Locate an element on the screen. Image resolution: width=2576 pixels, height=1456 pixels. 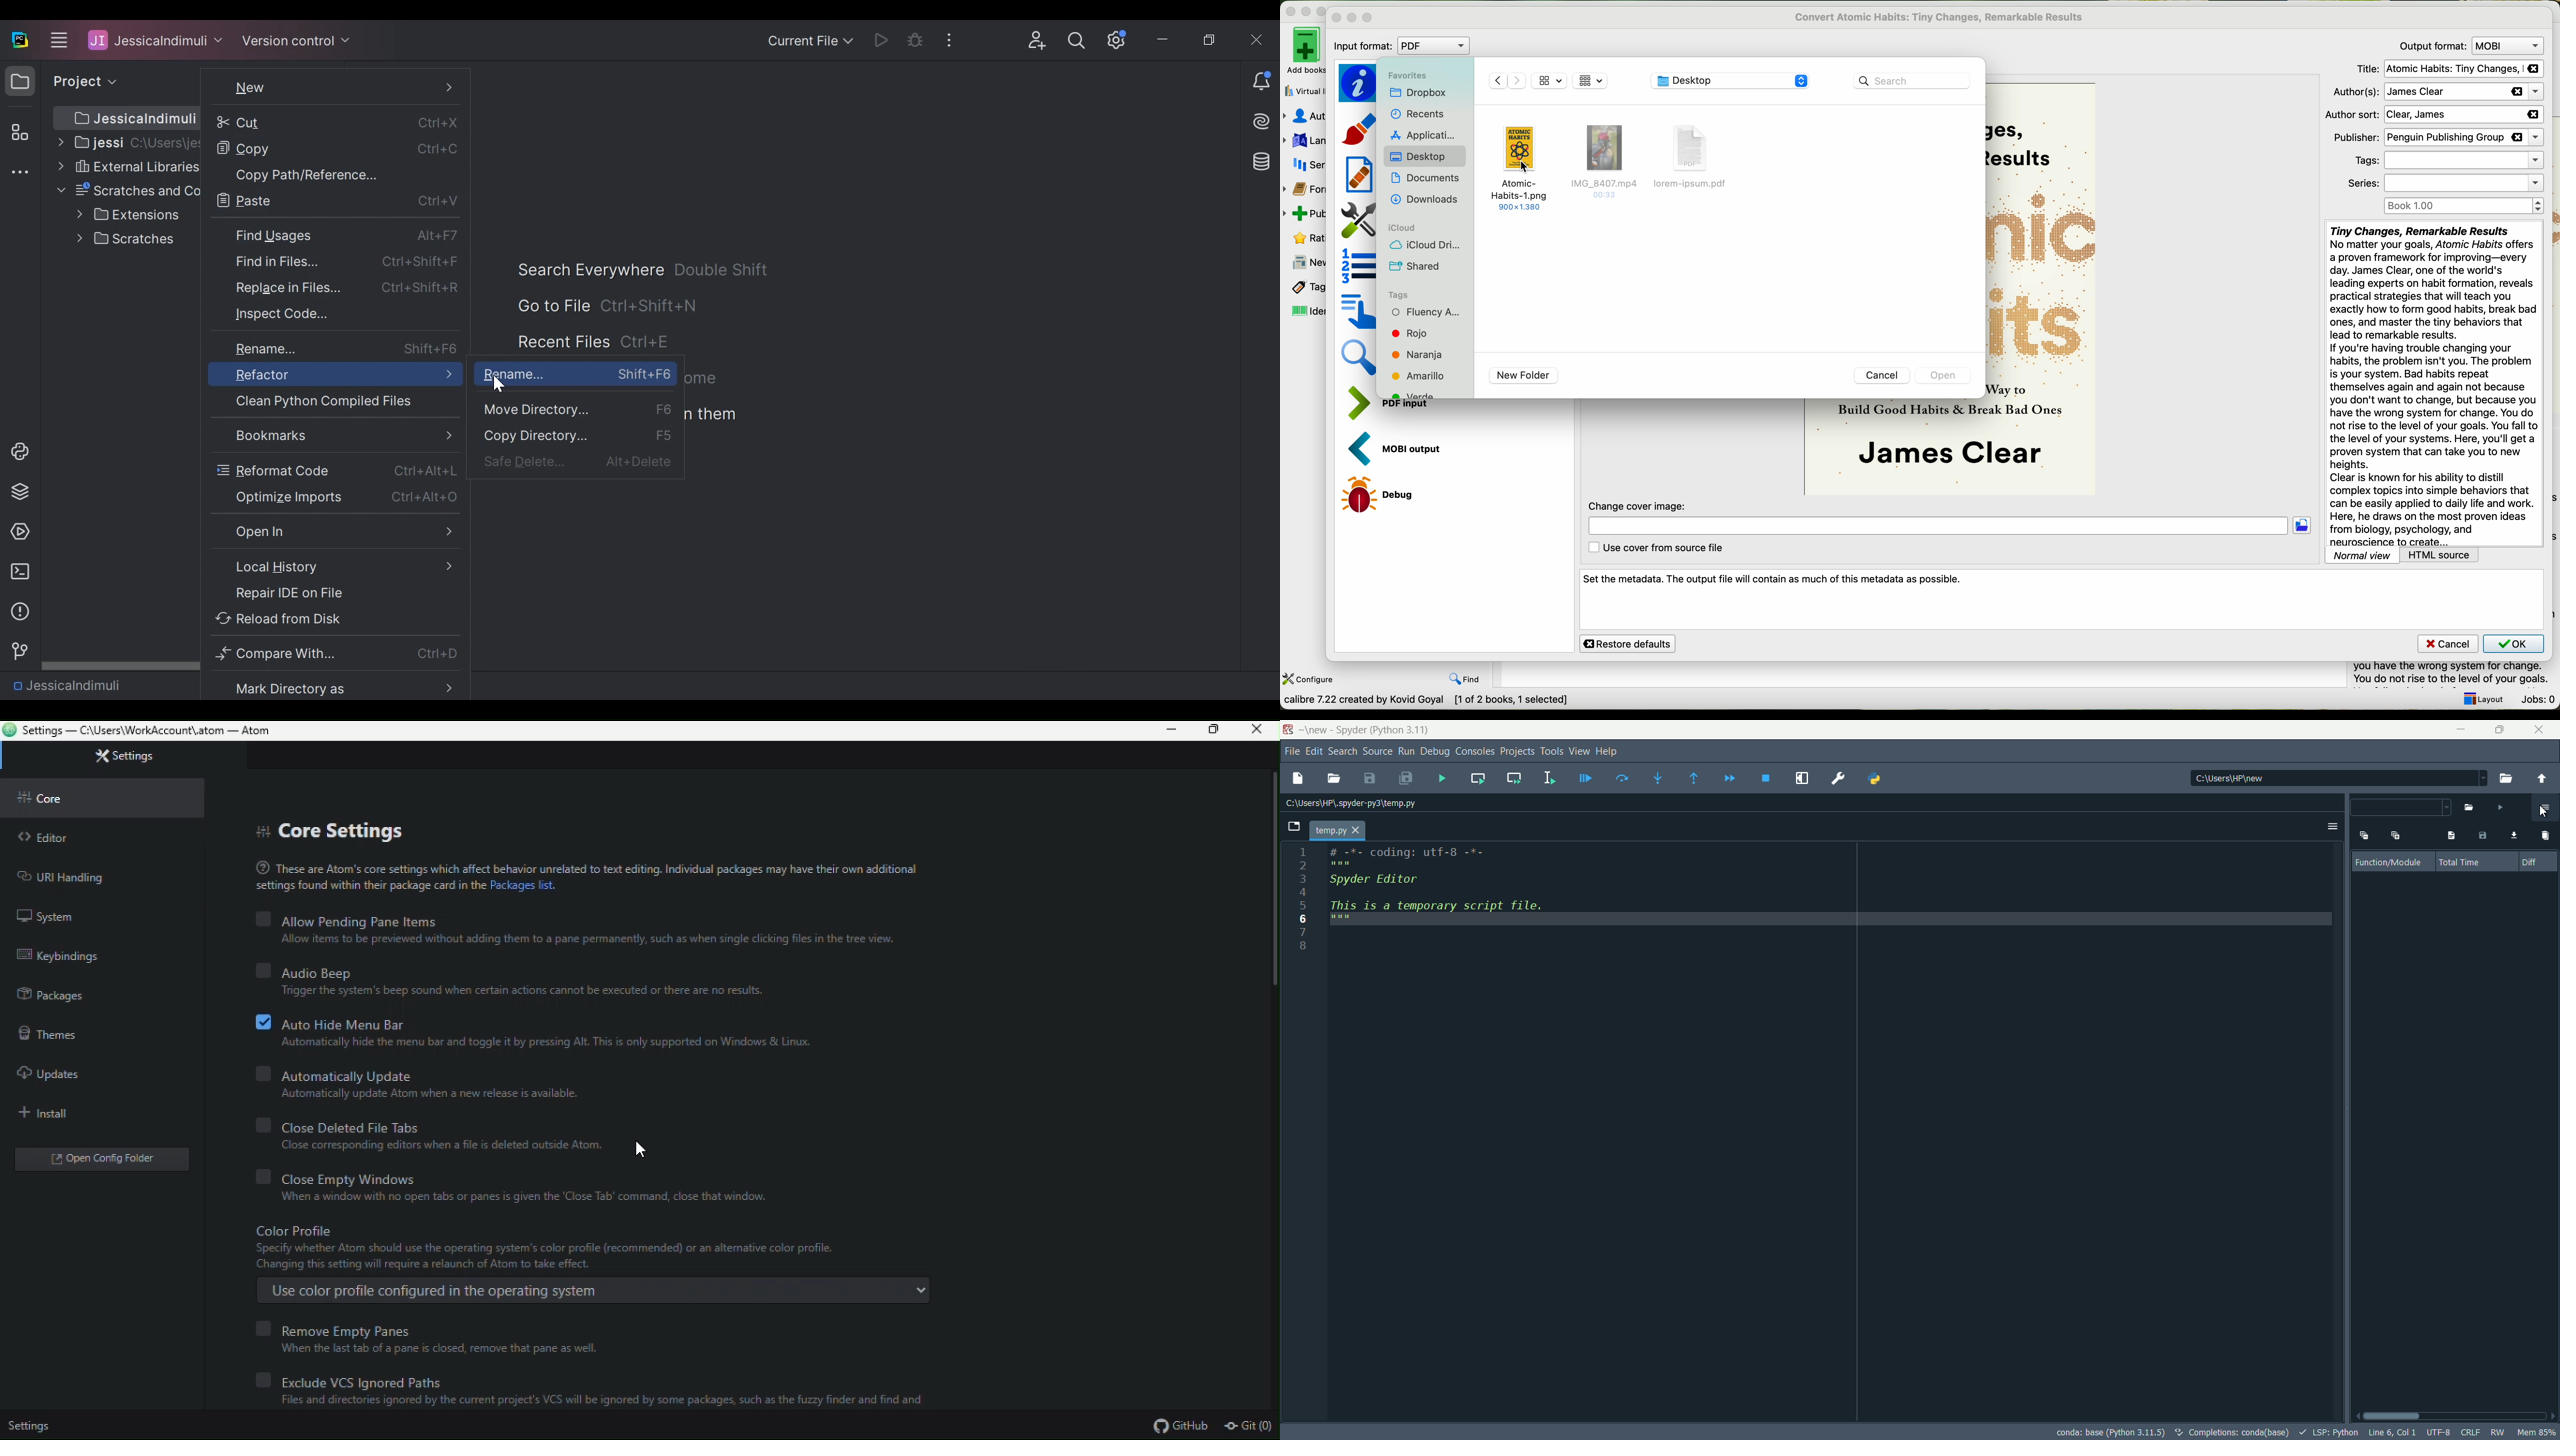
8 is located at coordinates (1305, 945).